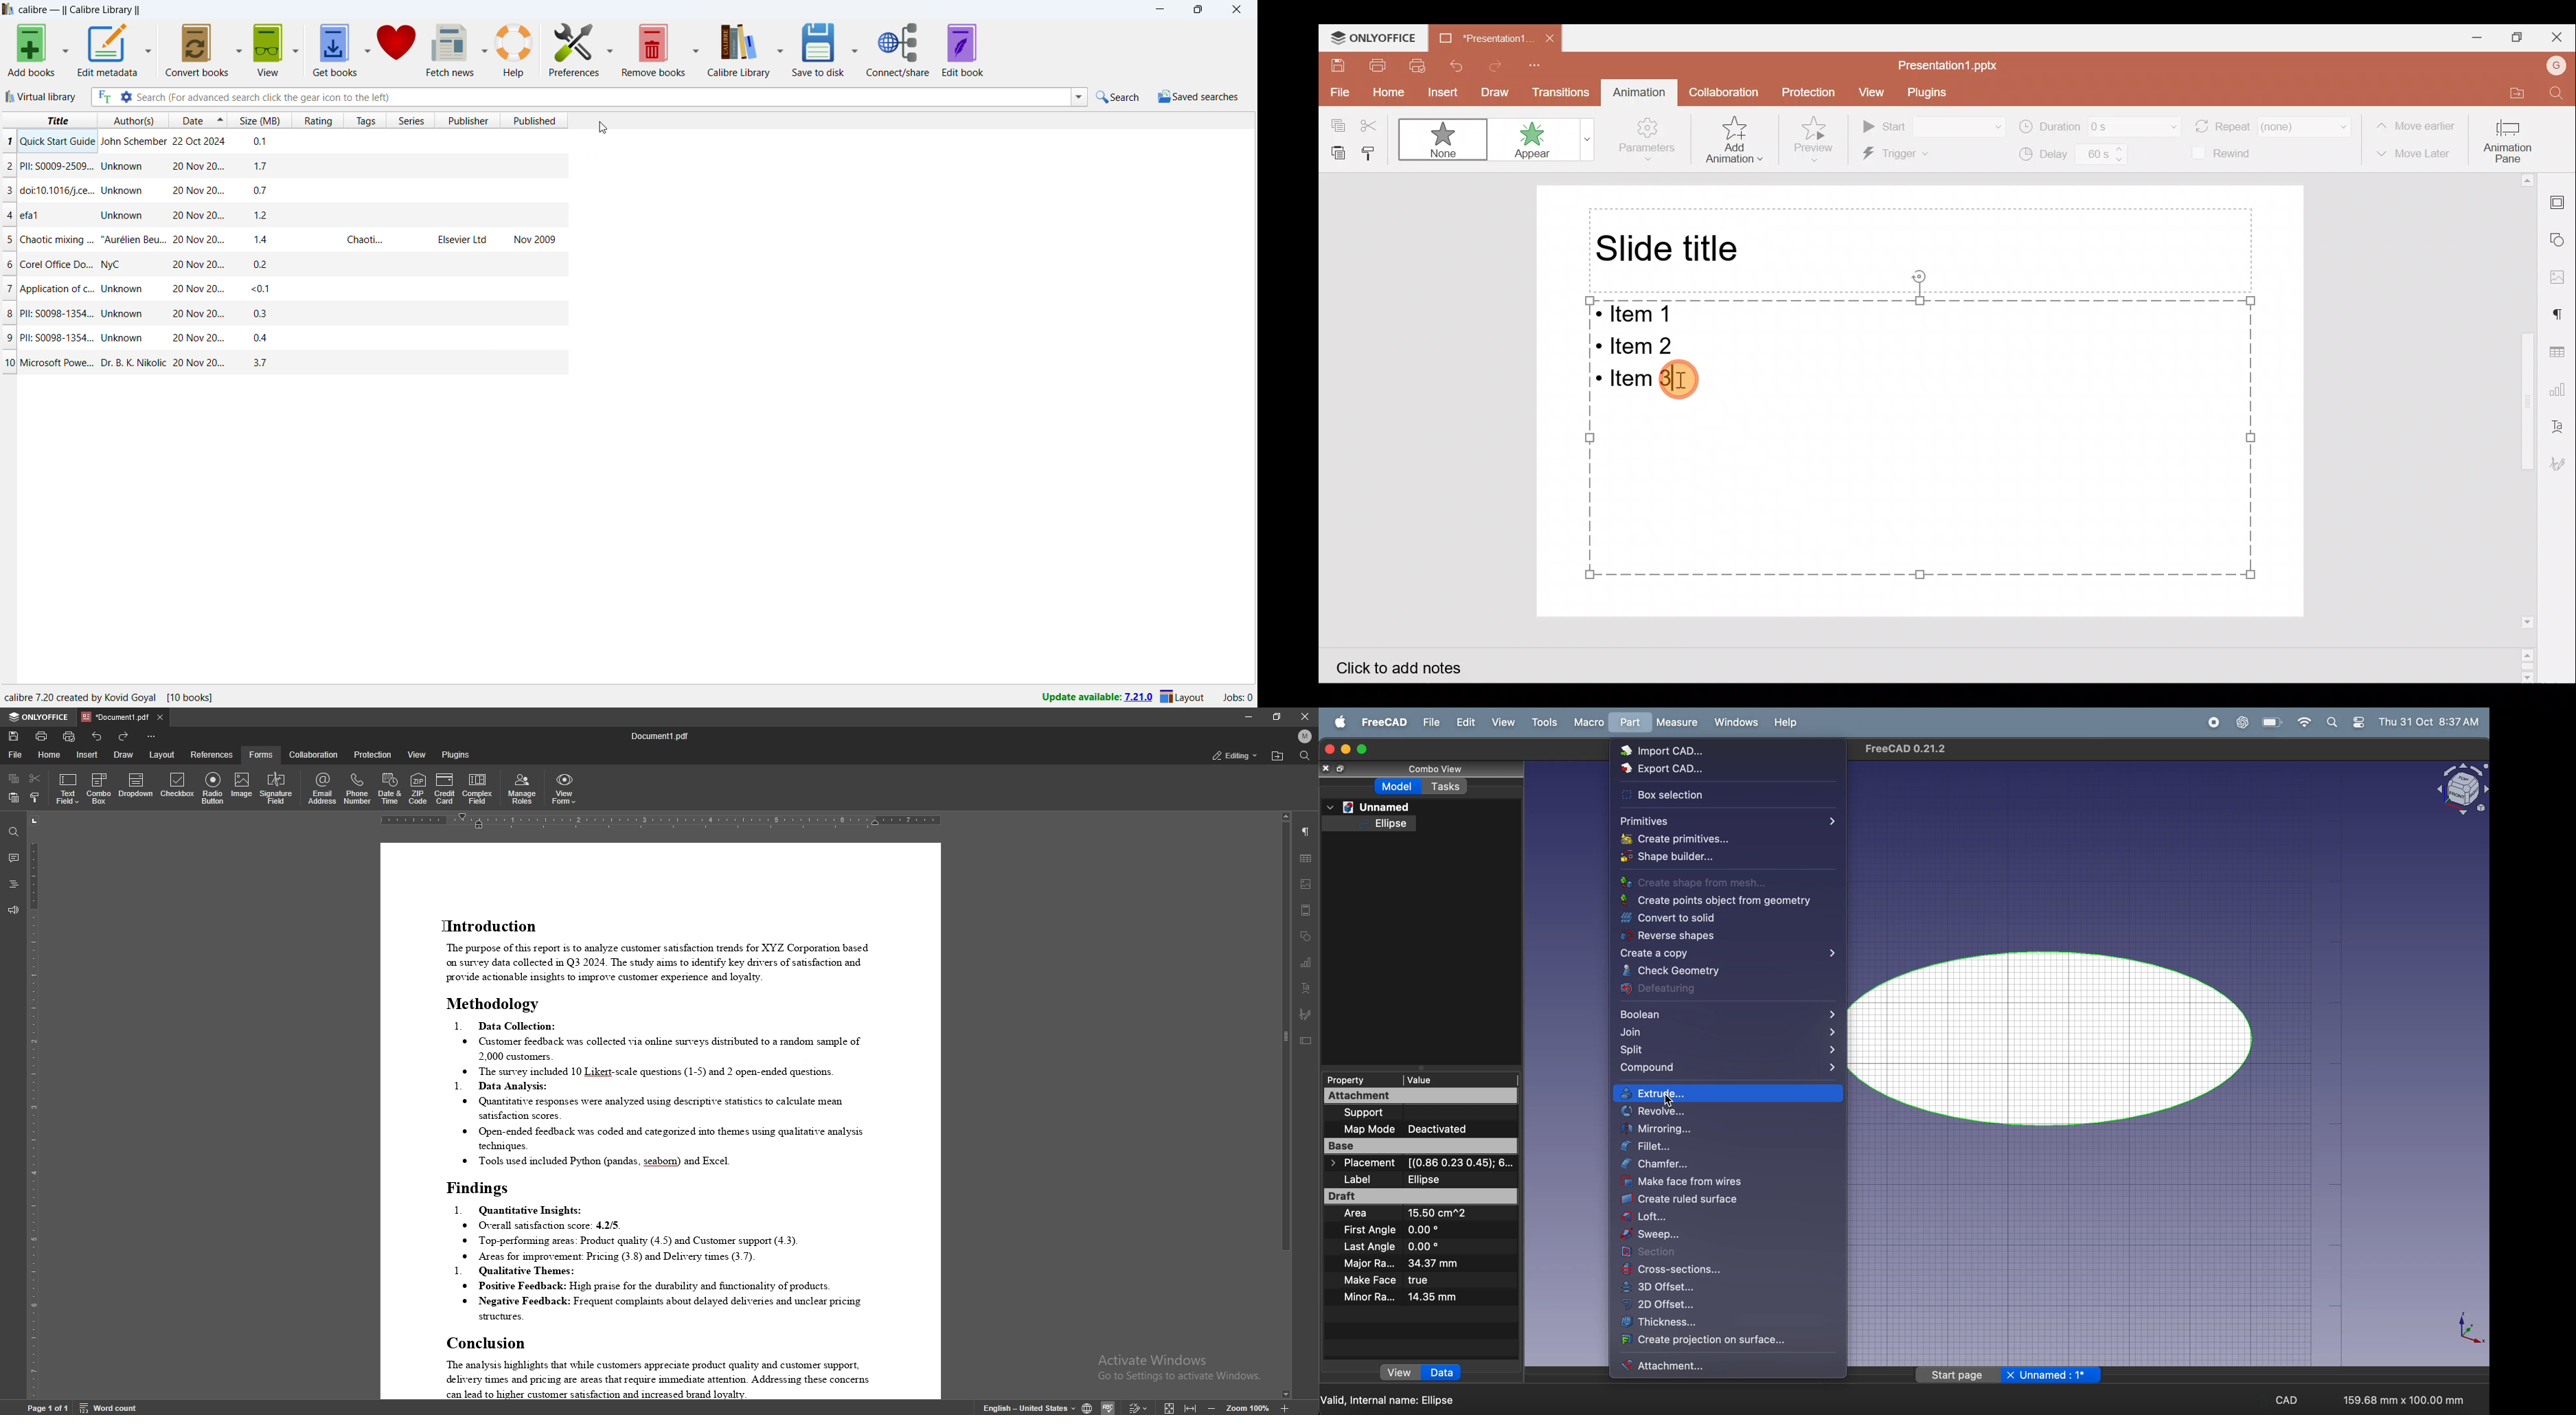 This screenshot has height=1428, width=2576. I want to click on Table settings, so click(2562, 352).